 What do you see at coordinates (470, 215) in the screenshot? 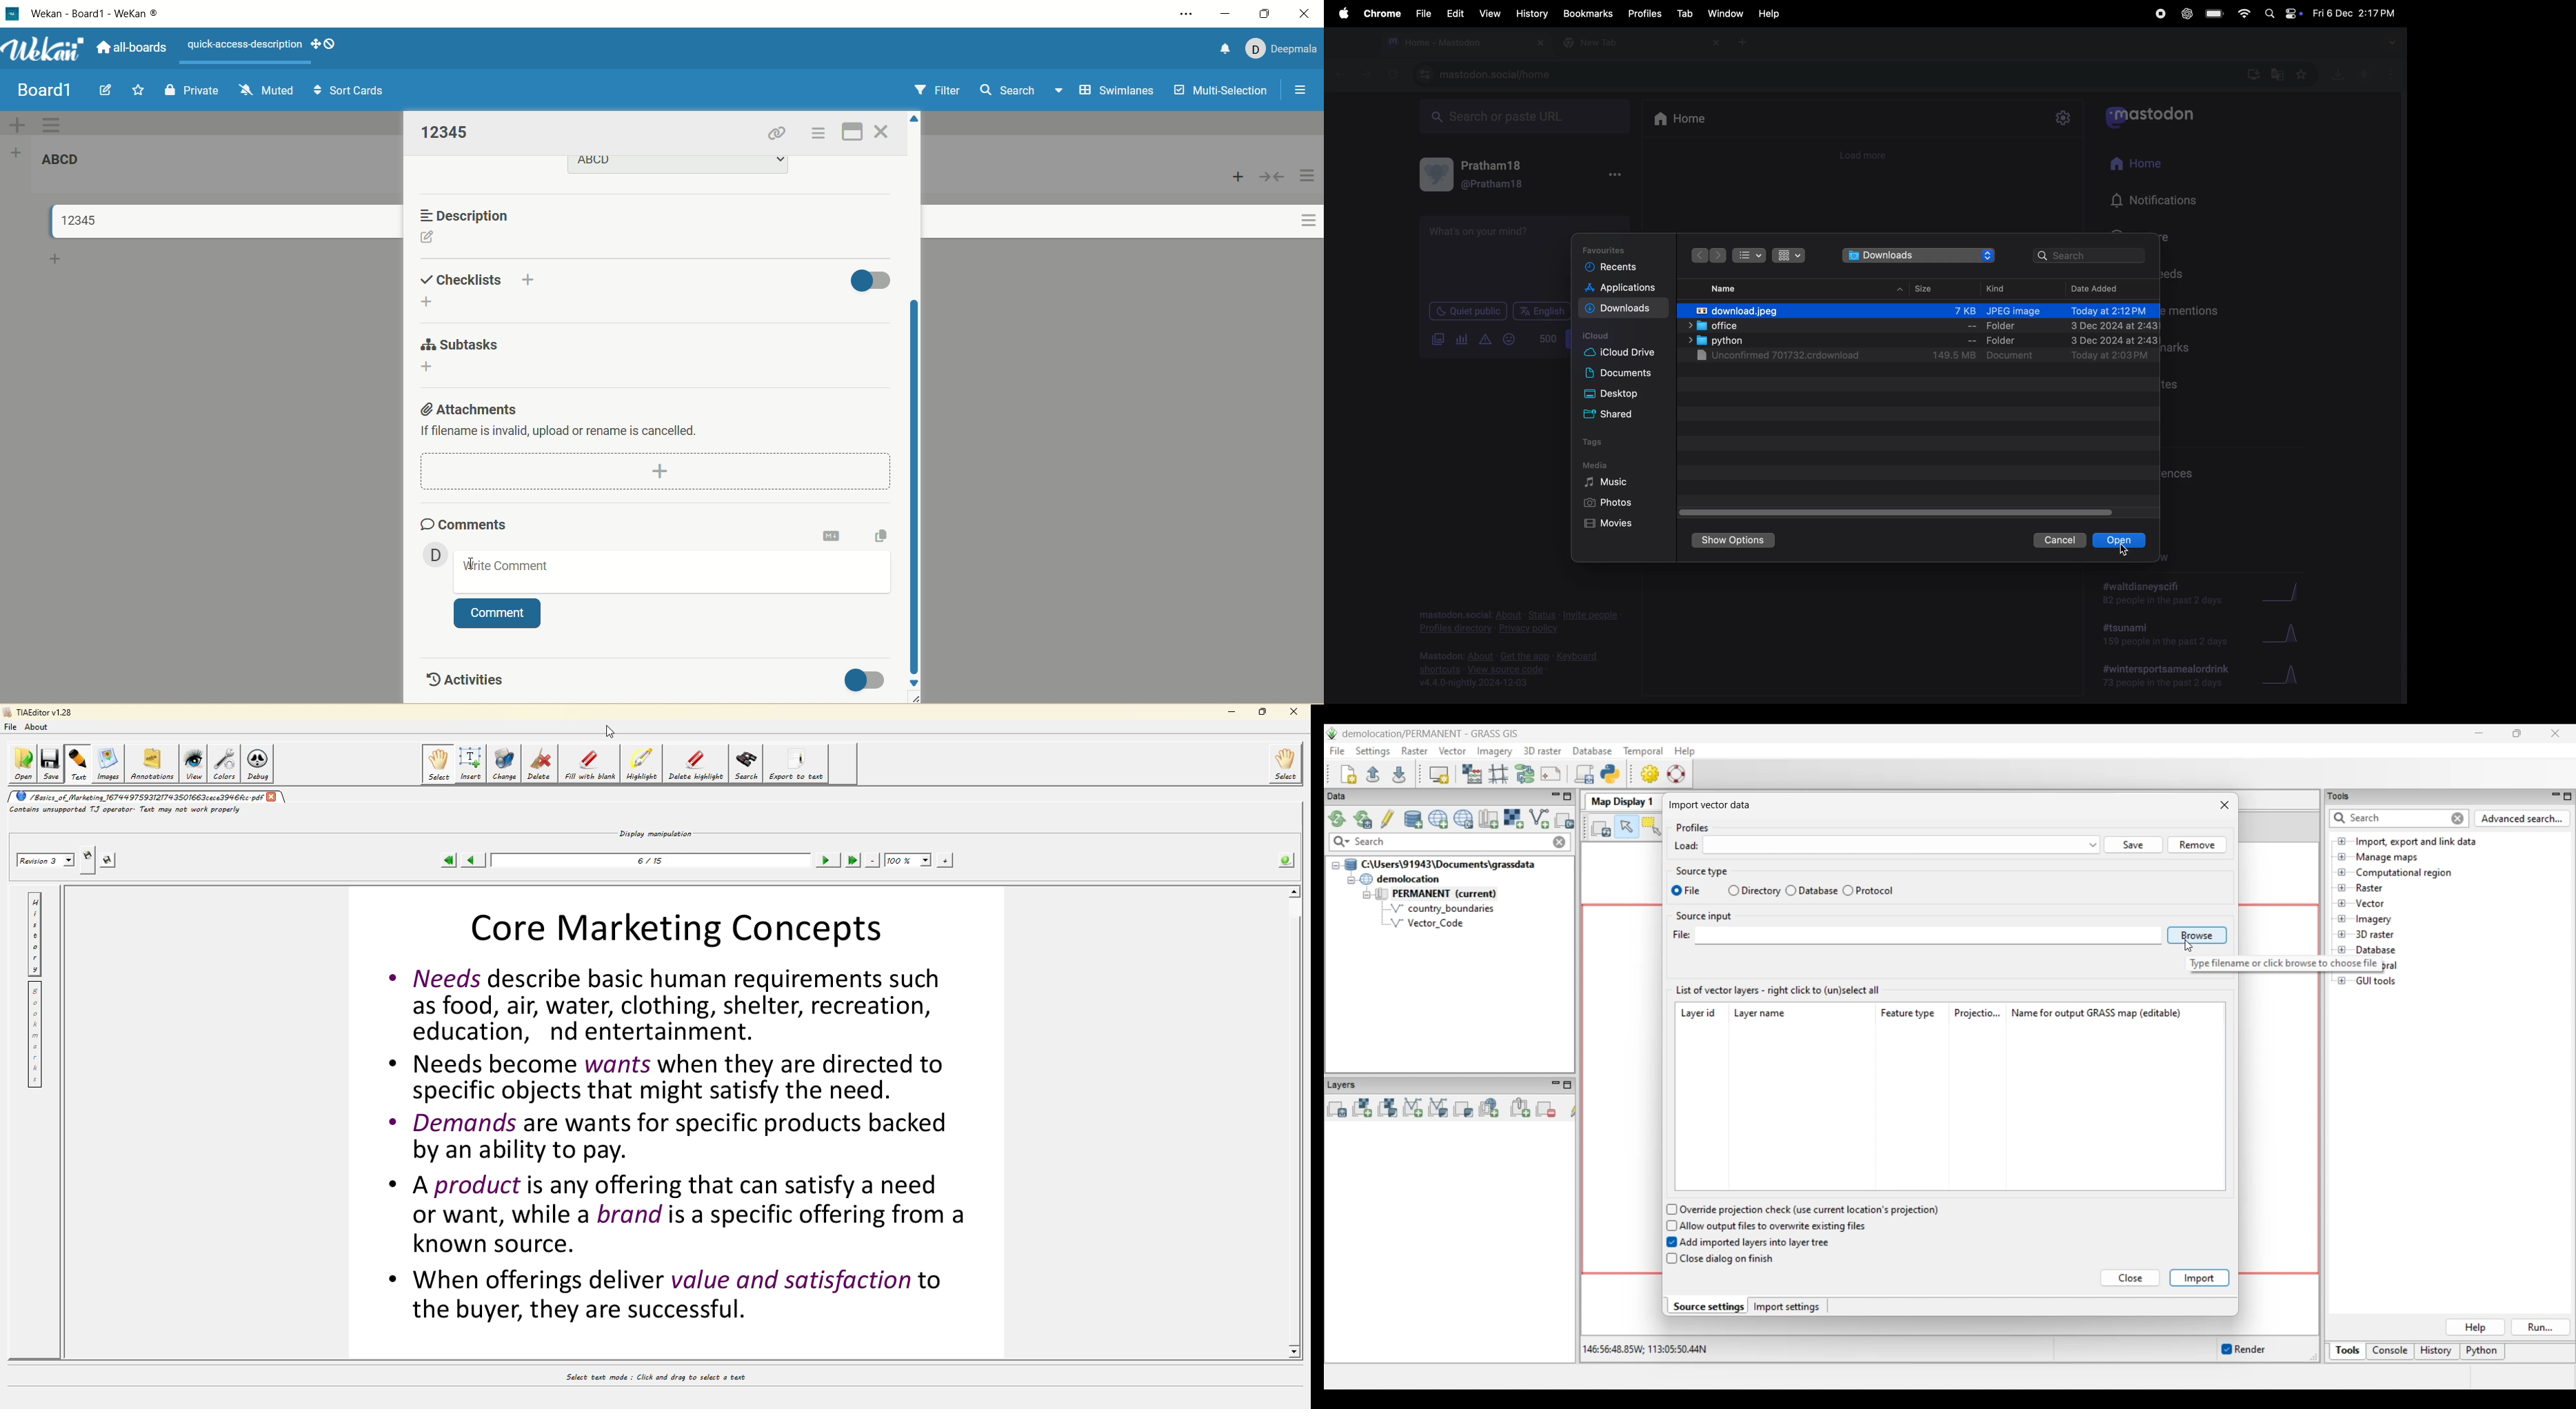
I see `description` at bounding box center [470, 215].